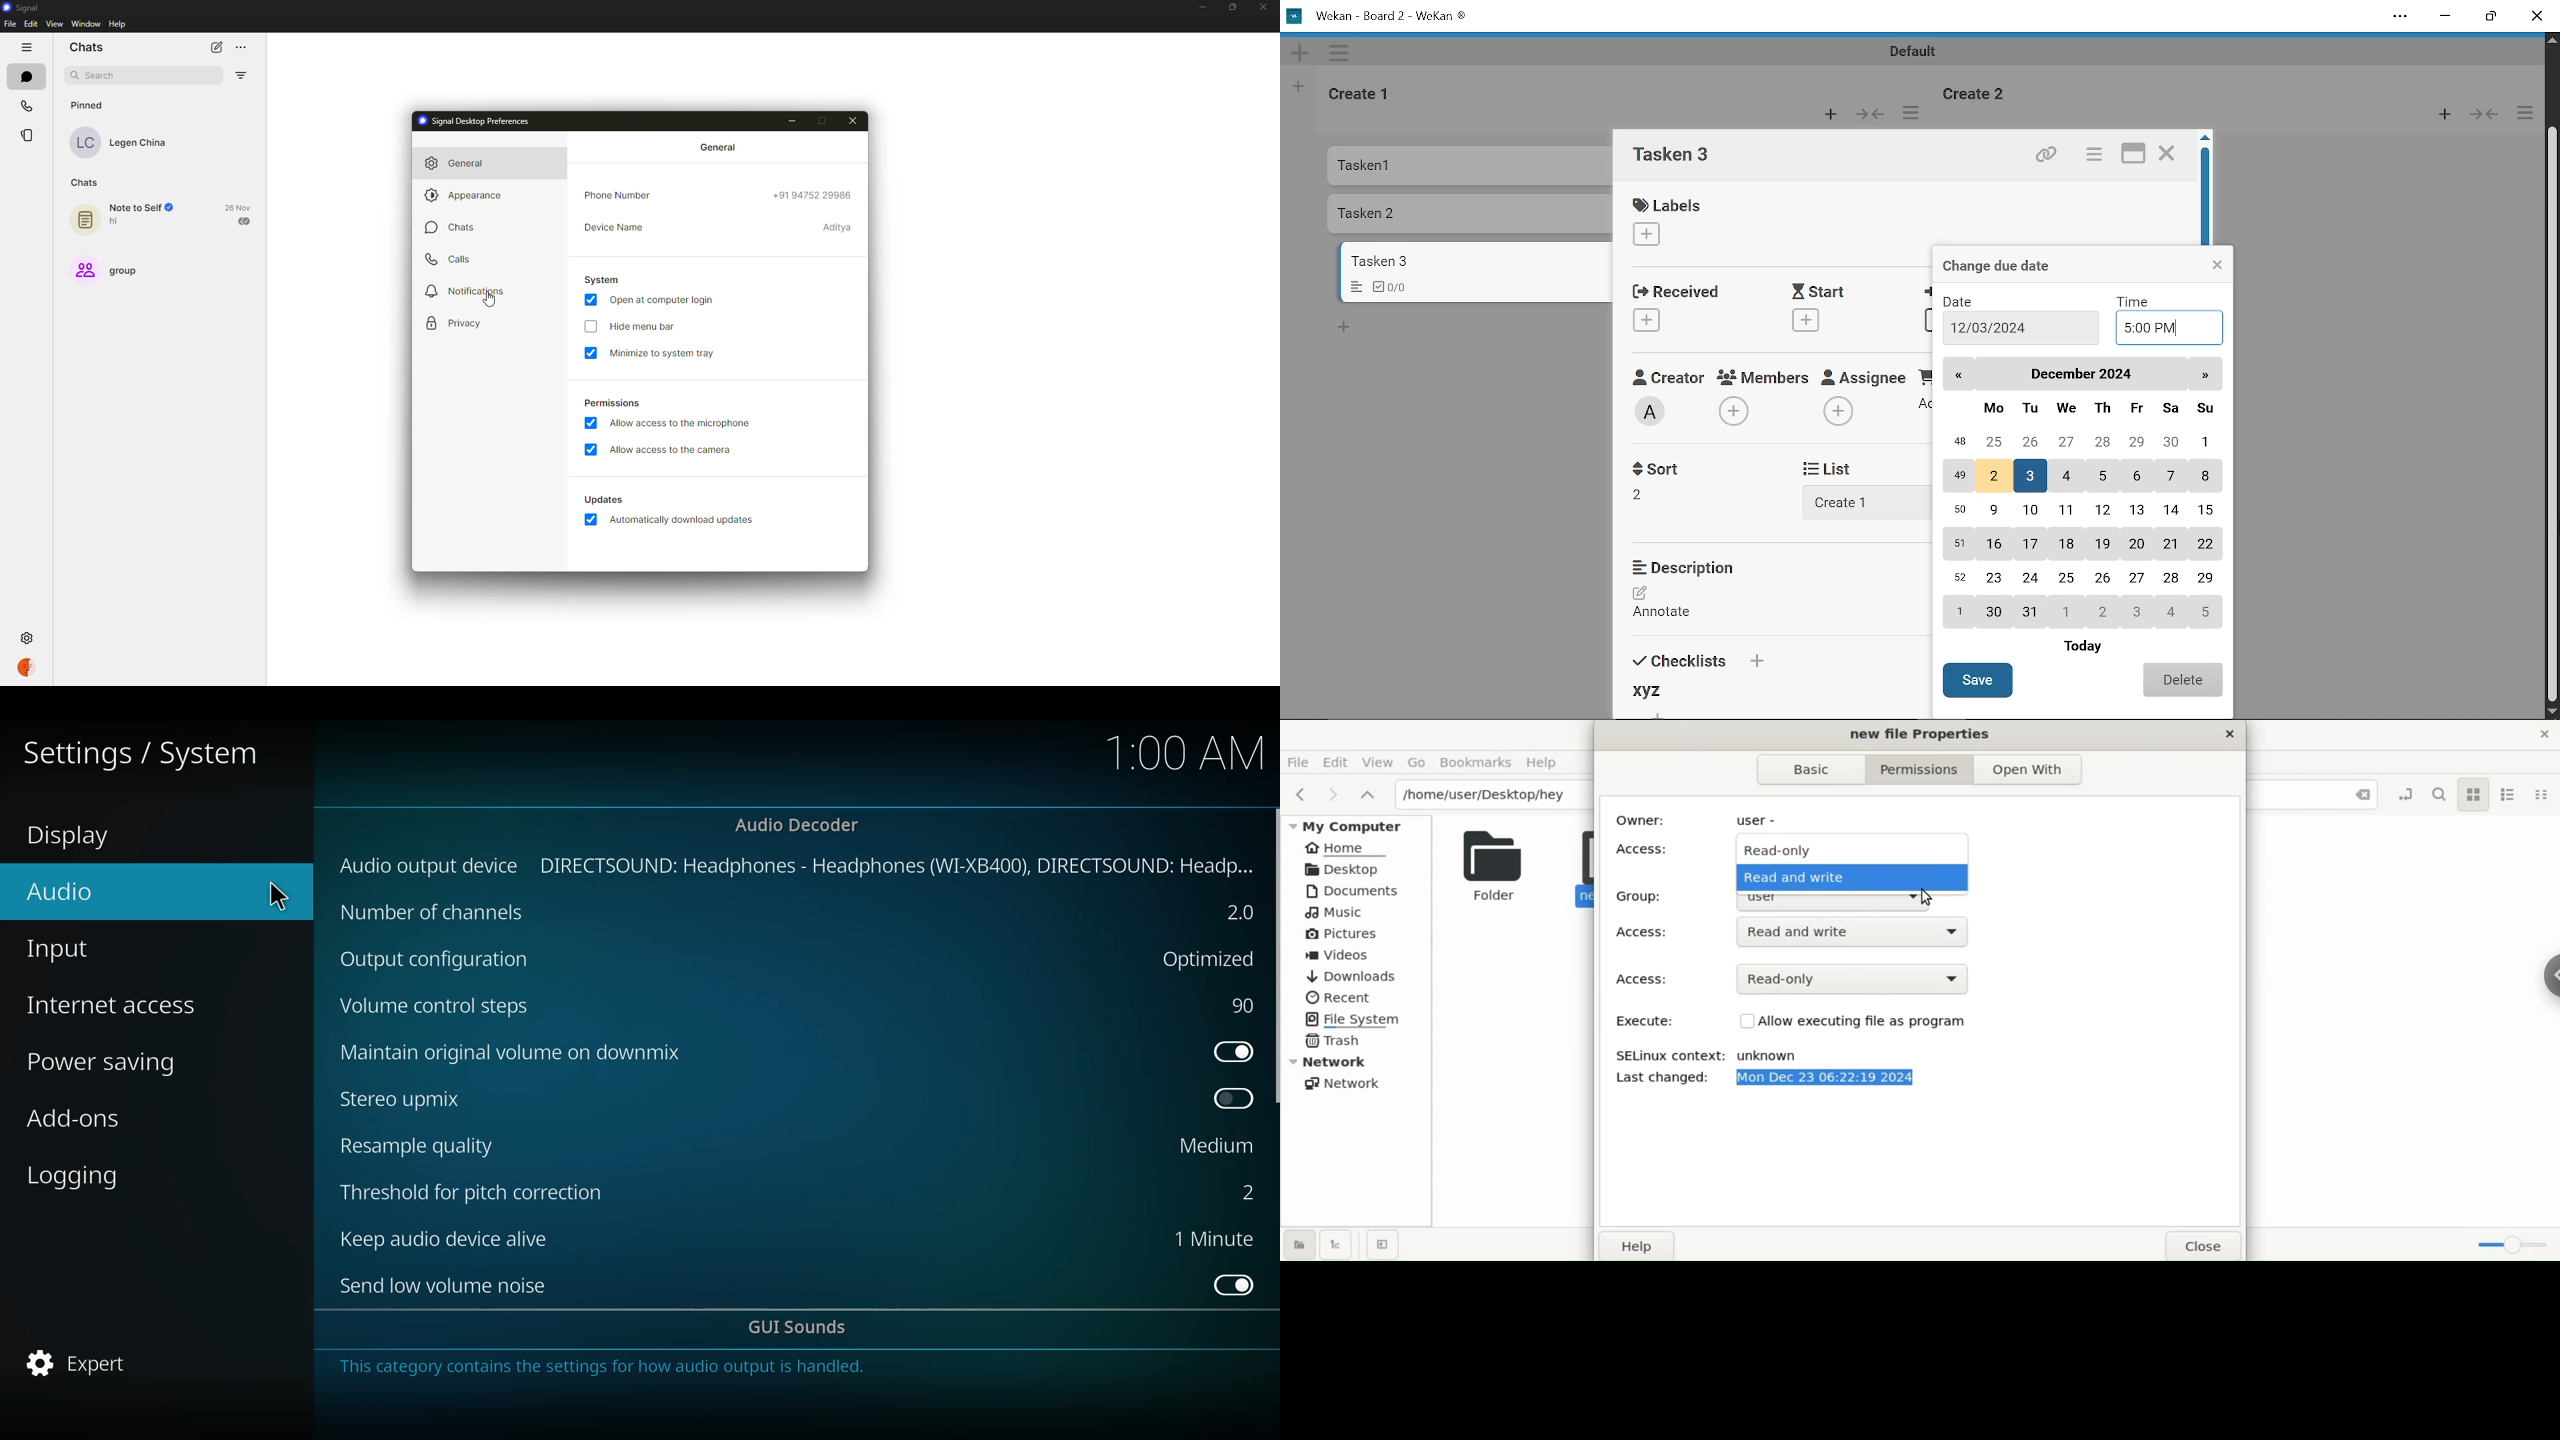 Image resolution: width=2576 pixels, height=1456 pixels. What do you see at coordinates (1360, 1061) in the screenshot?
I see `Network` at bounding box center [1360, 1061].